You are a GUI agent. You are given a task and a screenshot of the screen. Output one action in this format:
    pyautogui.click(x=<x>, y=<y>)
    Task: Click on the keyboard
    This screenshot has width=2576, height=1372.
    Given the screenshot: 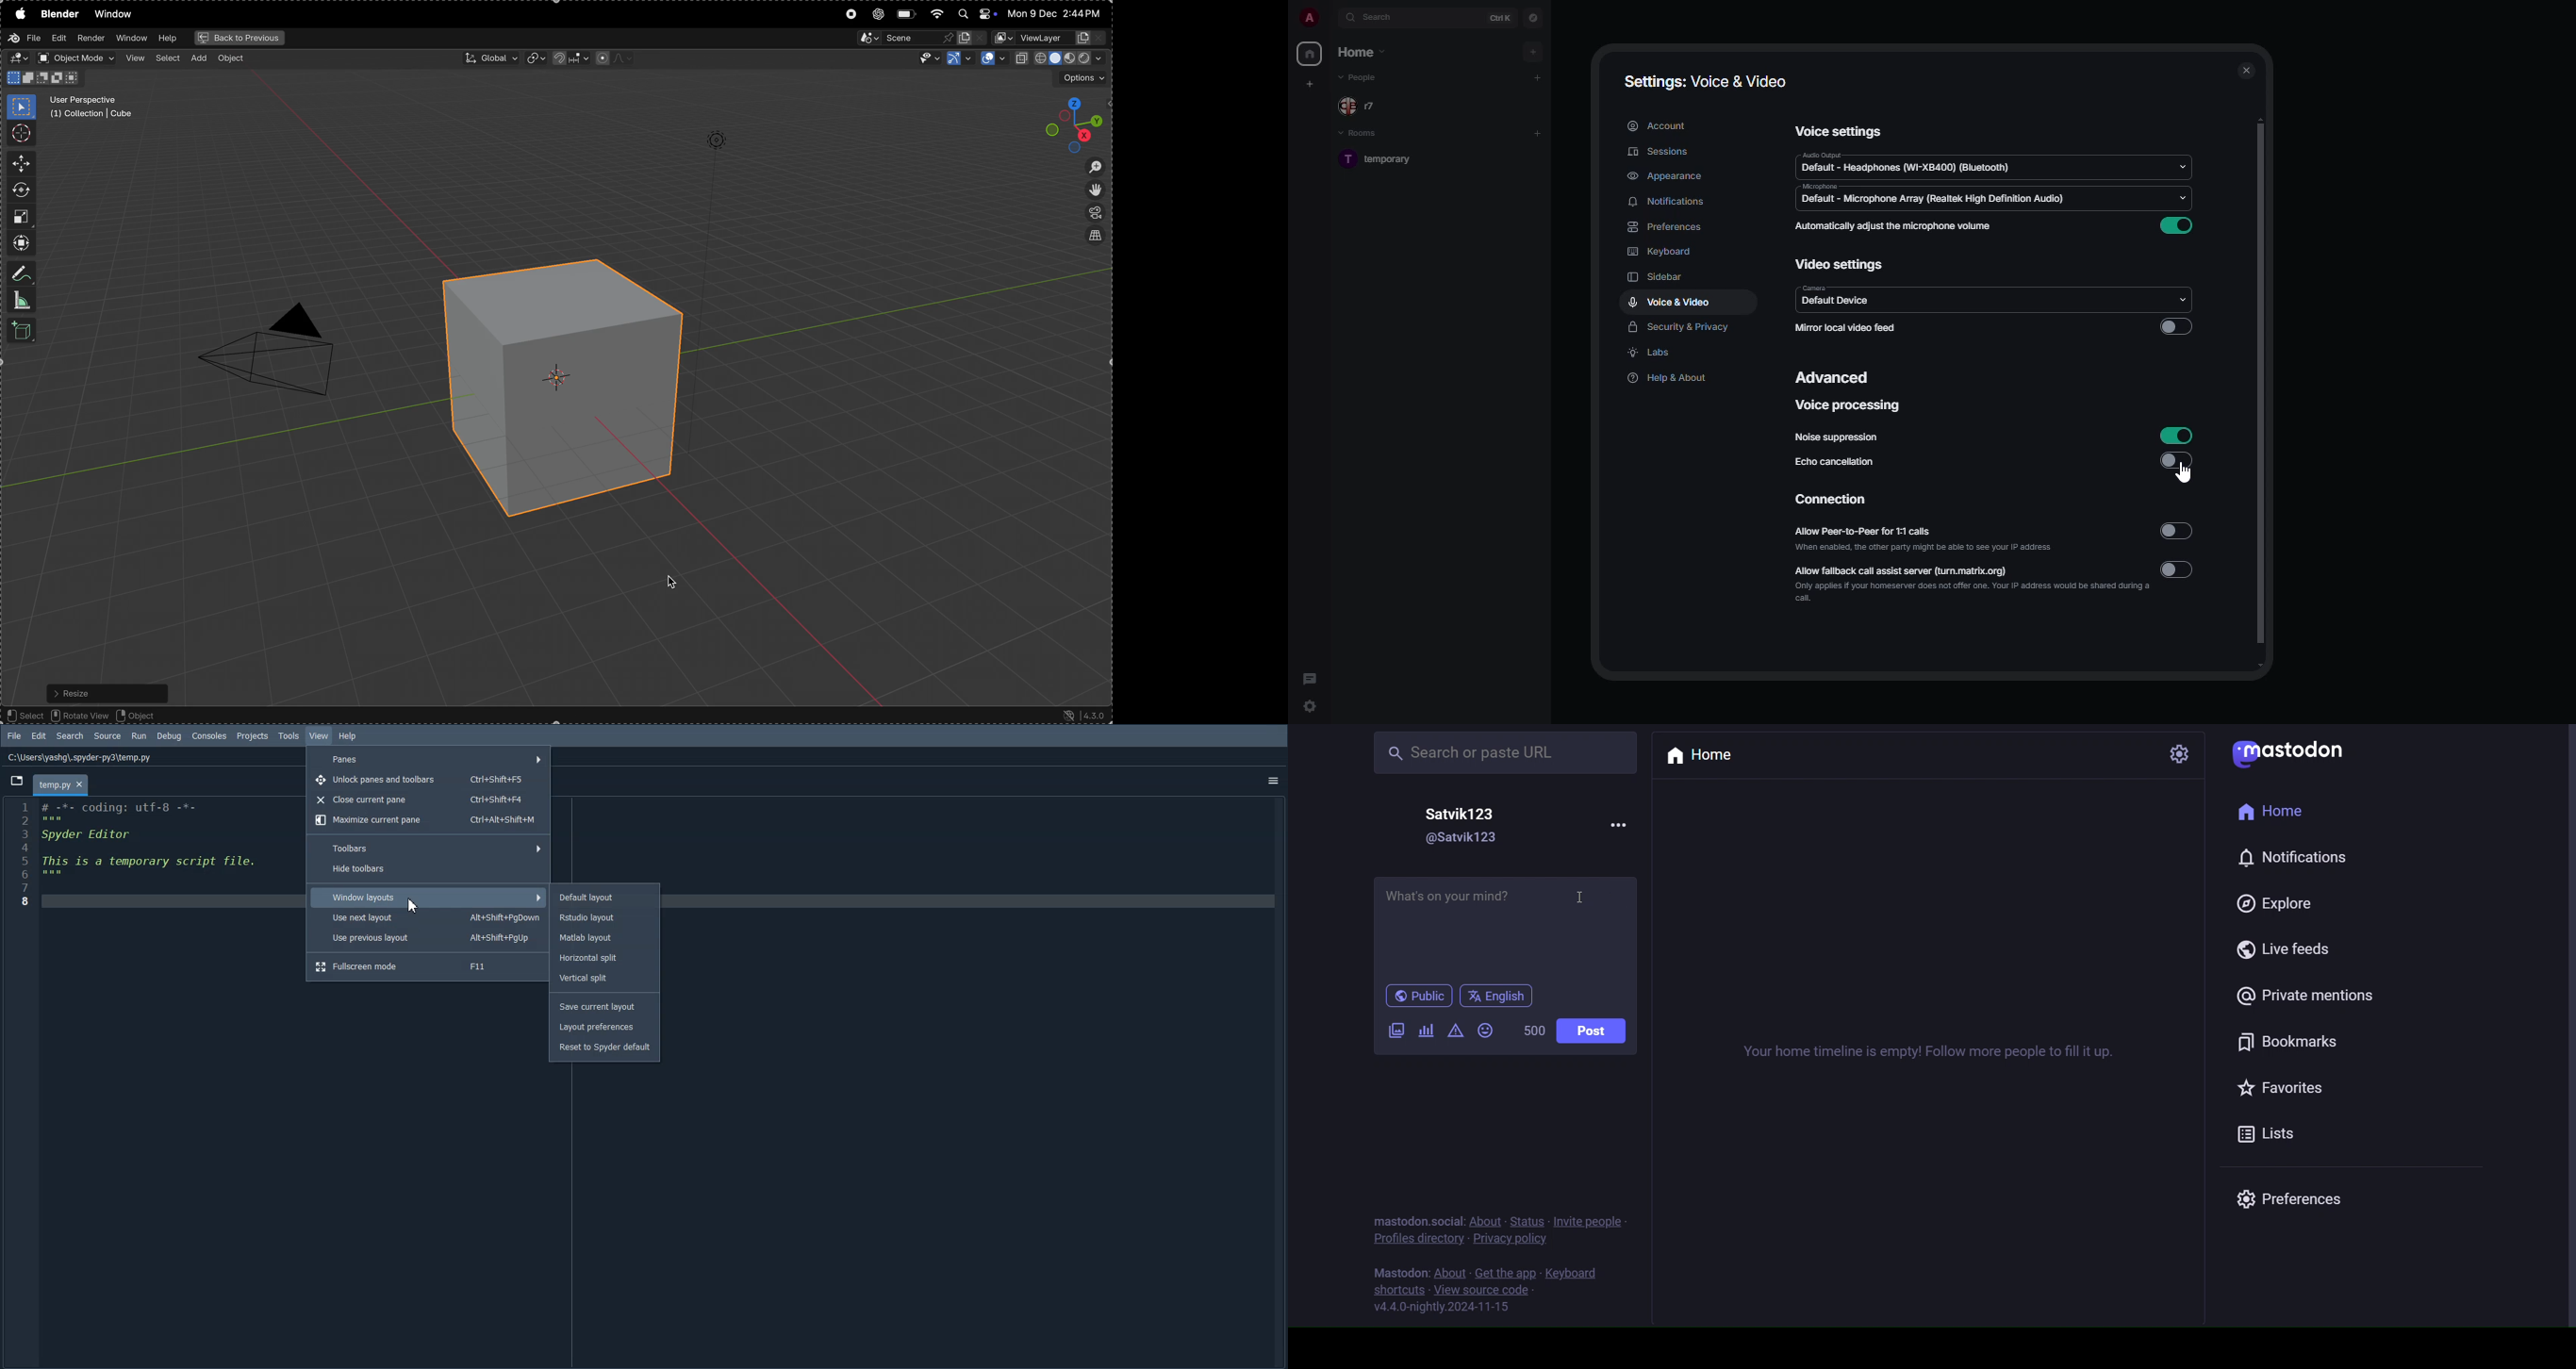 What is the action you would take?
    pyautogui.click(x=1573, y=1275)
    